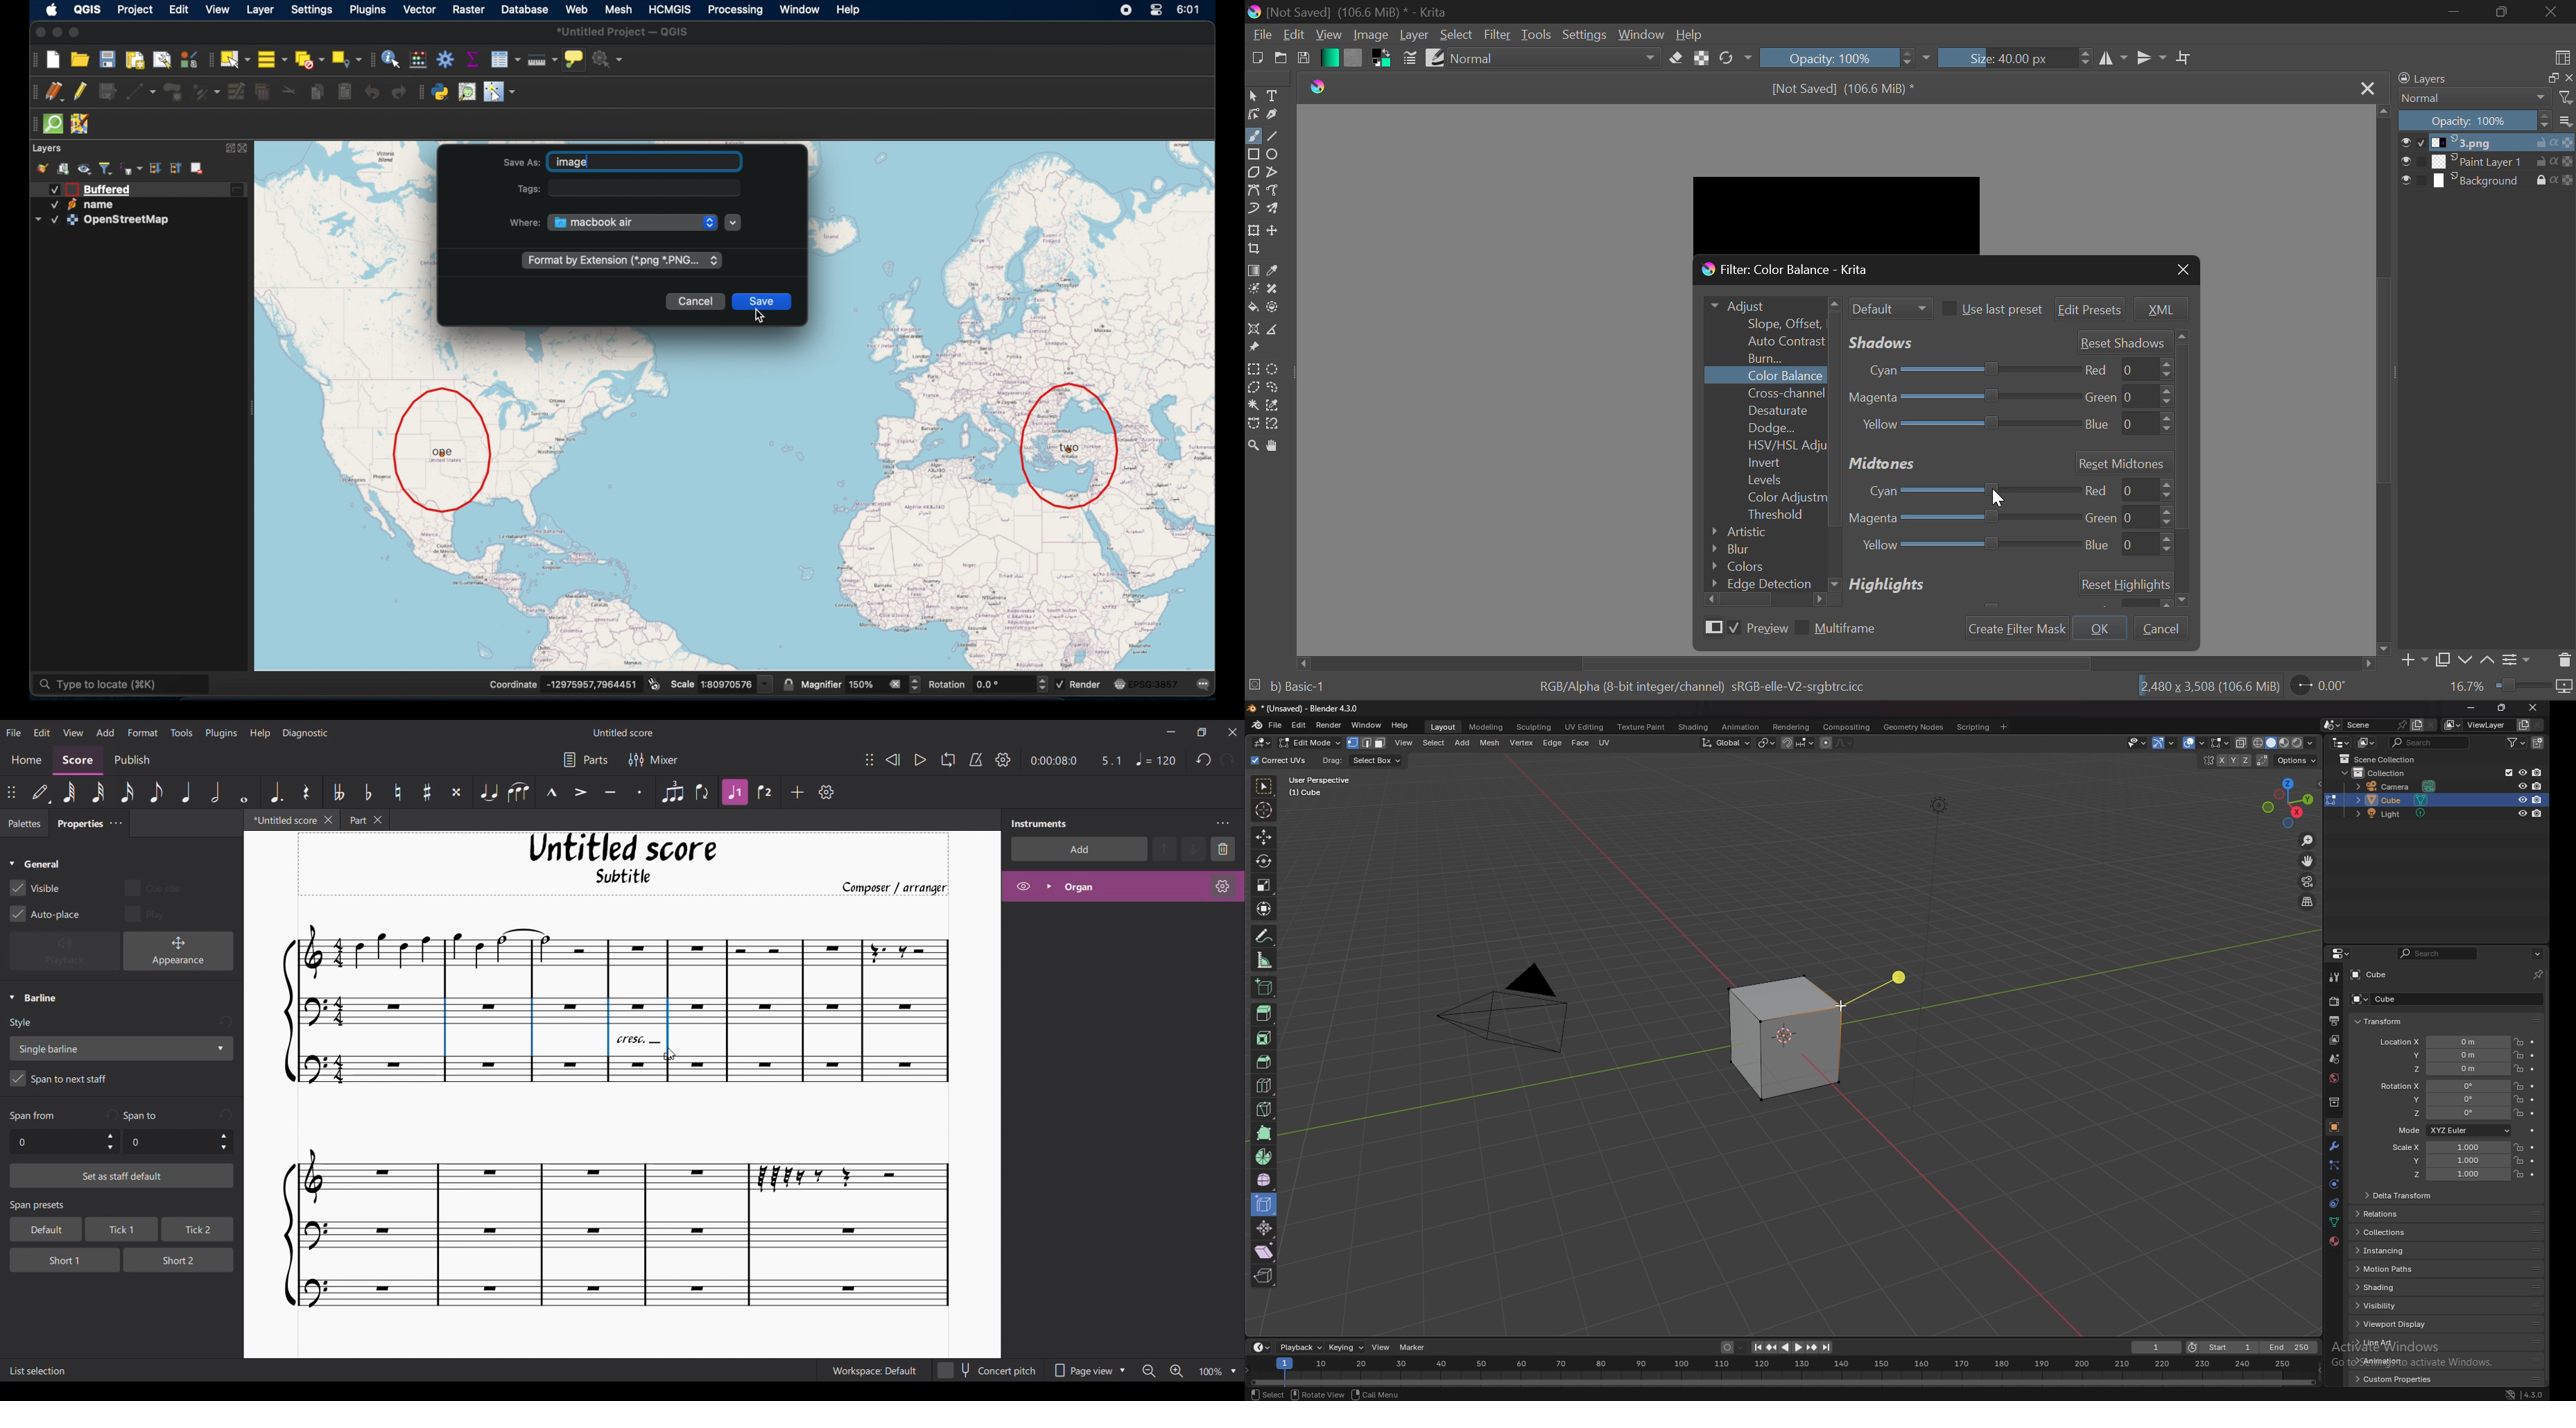 The image size is (2576, 1428). What do you see at coordinates (2487, 143) in the screenshot?
I see `1.png` at bounding box center [2487, 143].